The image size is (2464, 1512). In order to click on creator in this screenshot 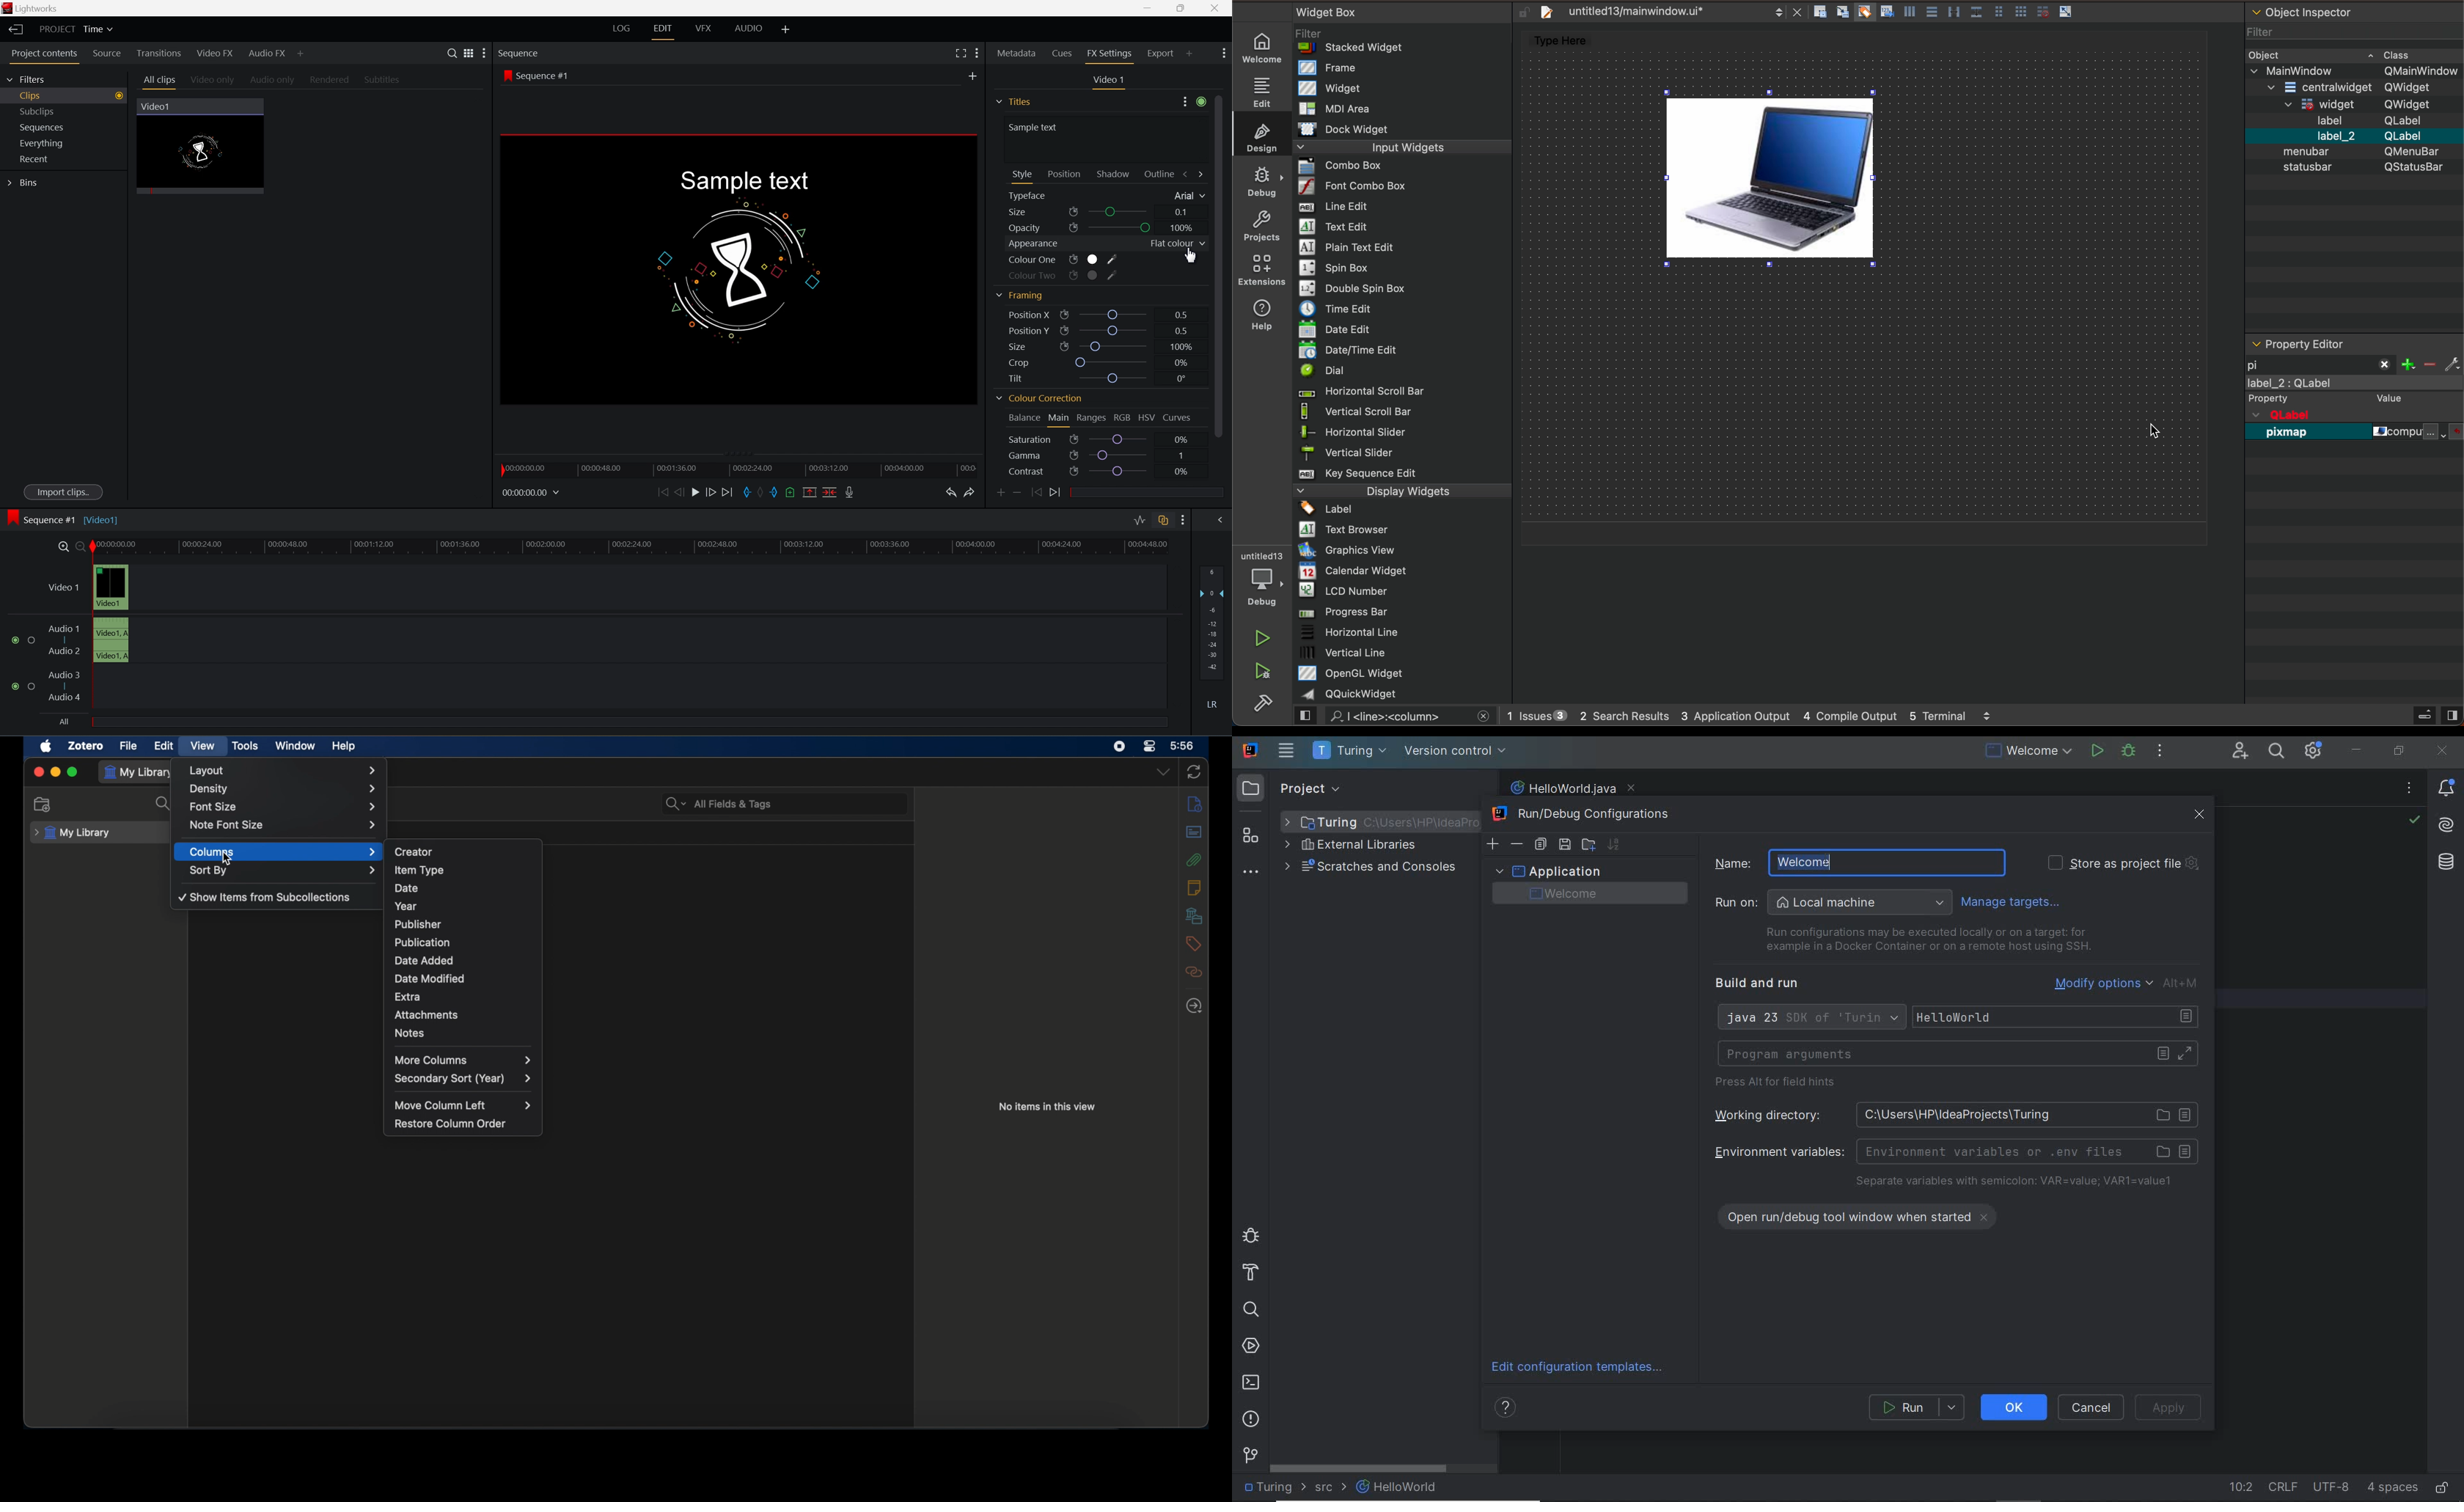, I will do `click(466, 851)`.